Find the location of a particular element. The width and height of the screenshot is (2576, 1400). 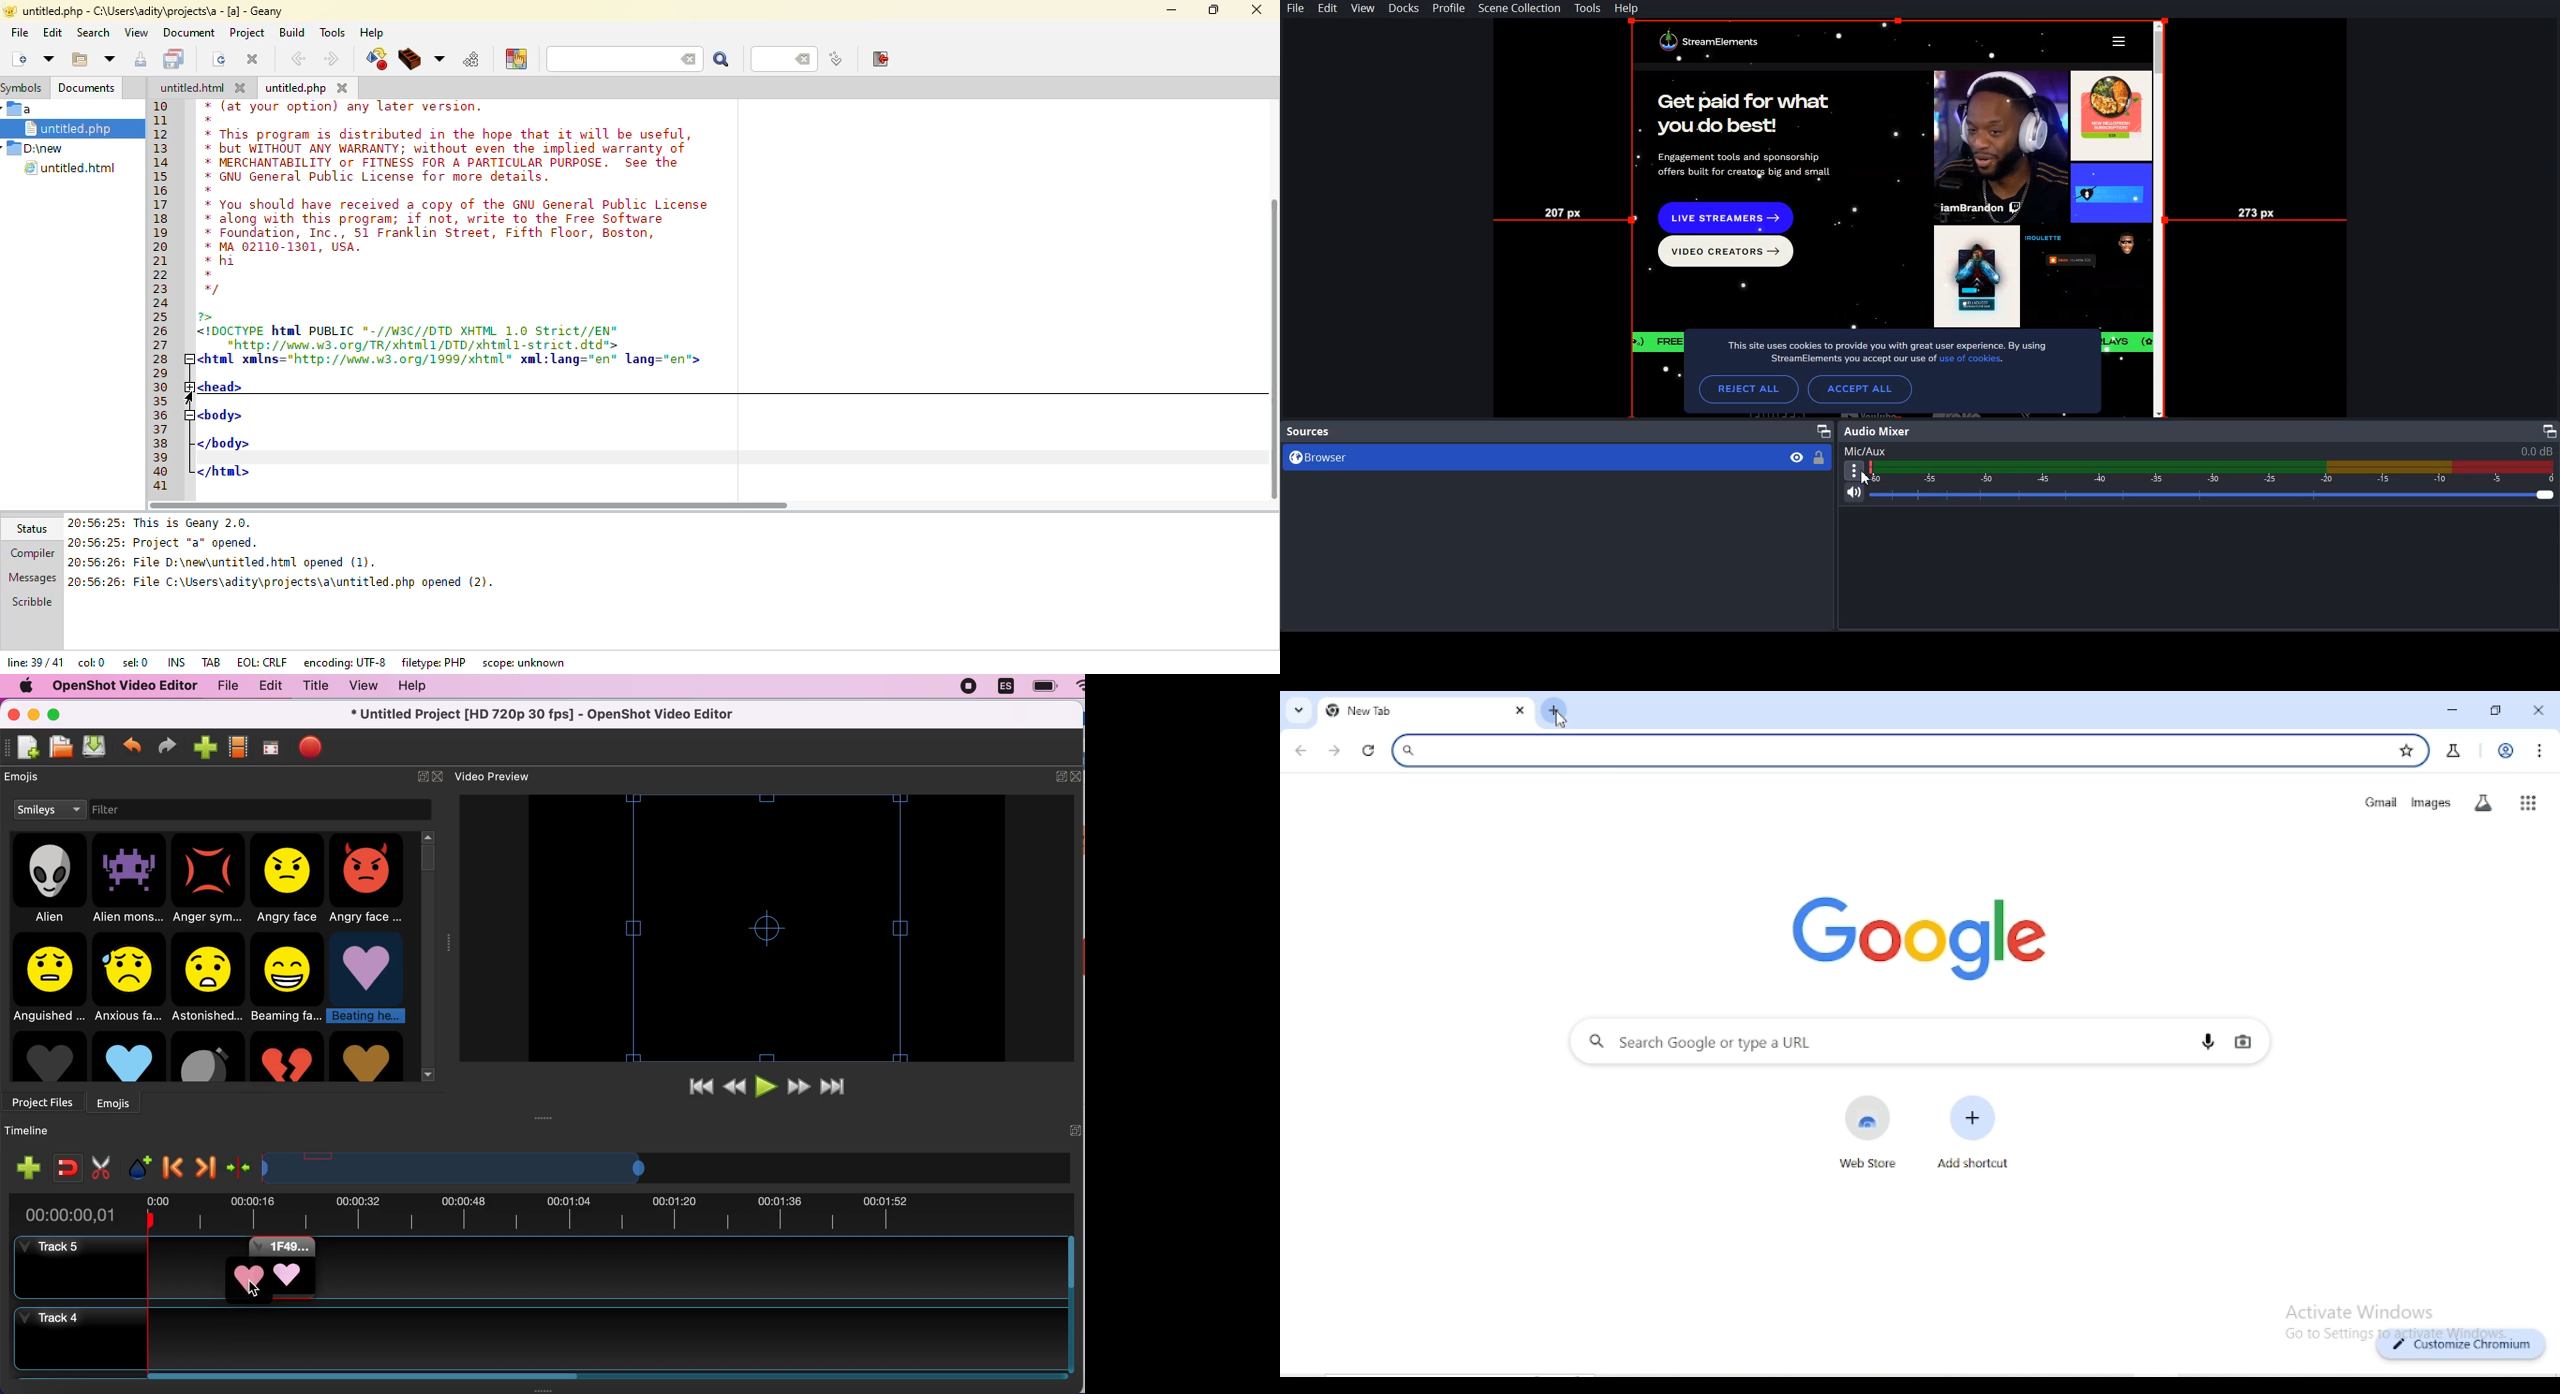

Mute is located at coordinates (1854, 493).